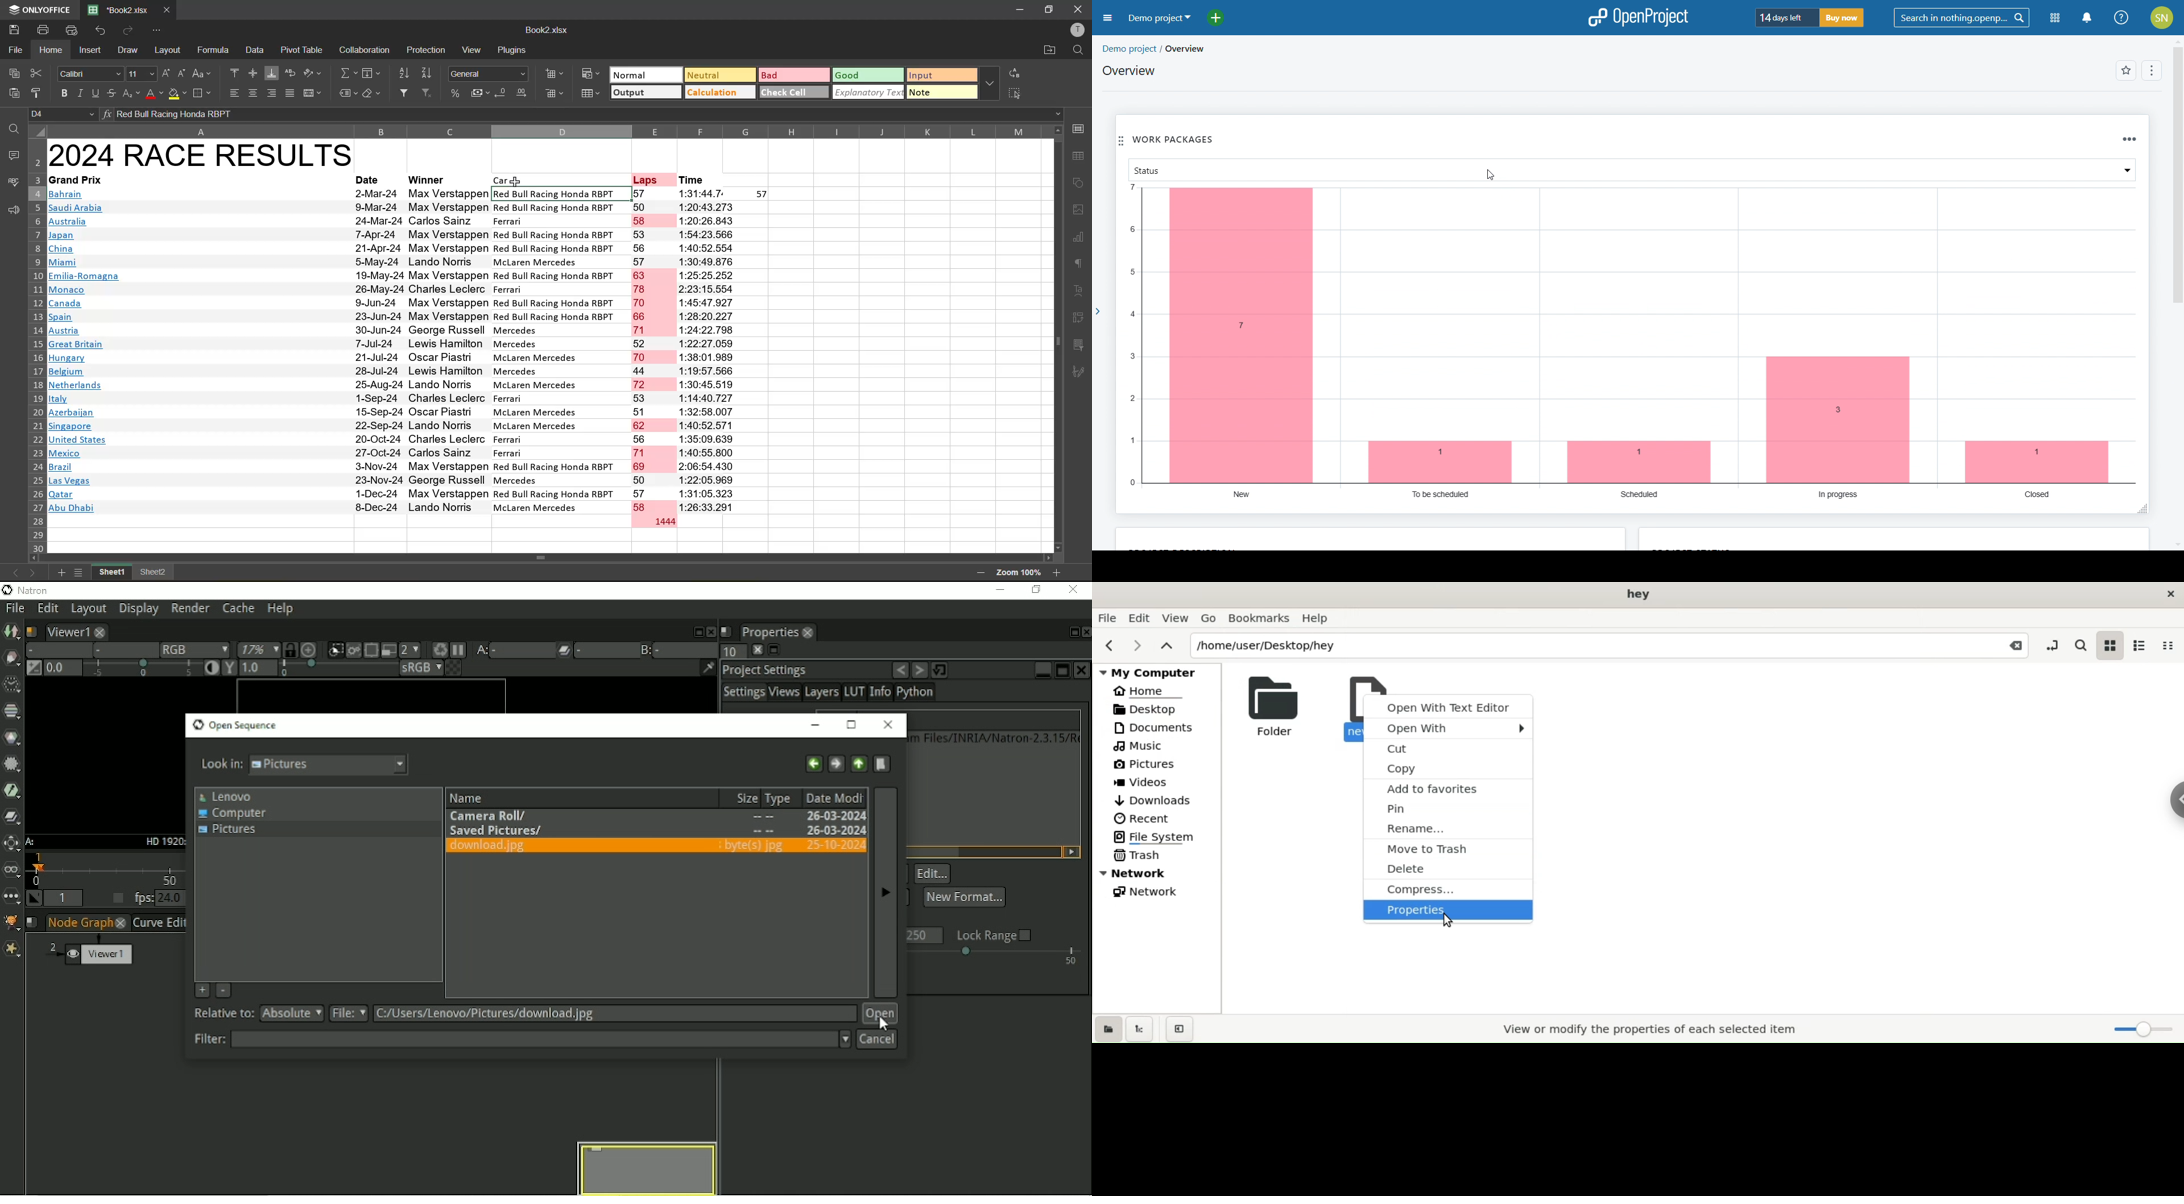  Describe the element at coordinates (141, 74) in the screenshot. I see `font size` at that location.